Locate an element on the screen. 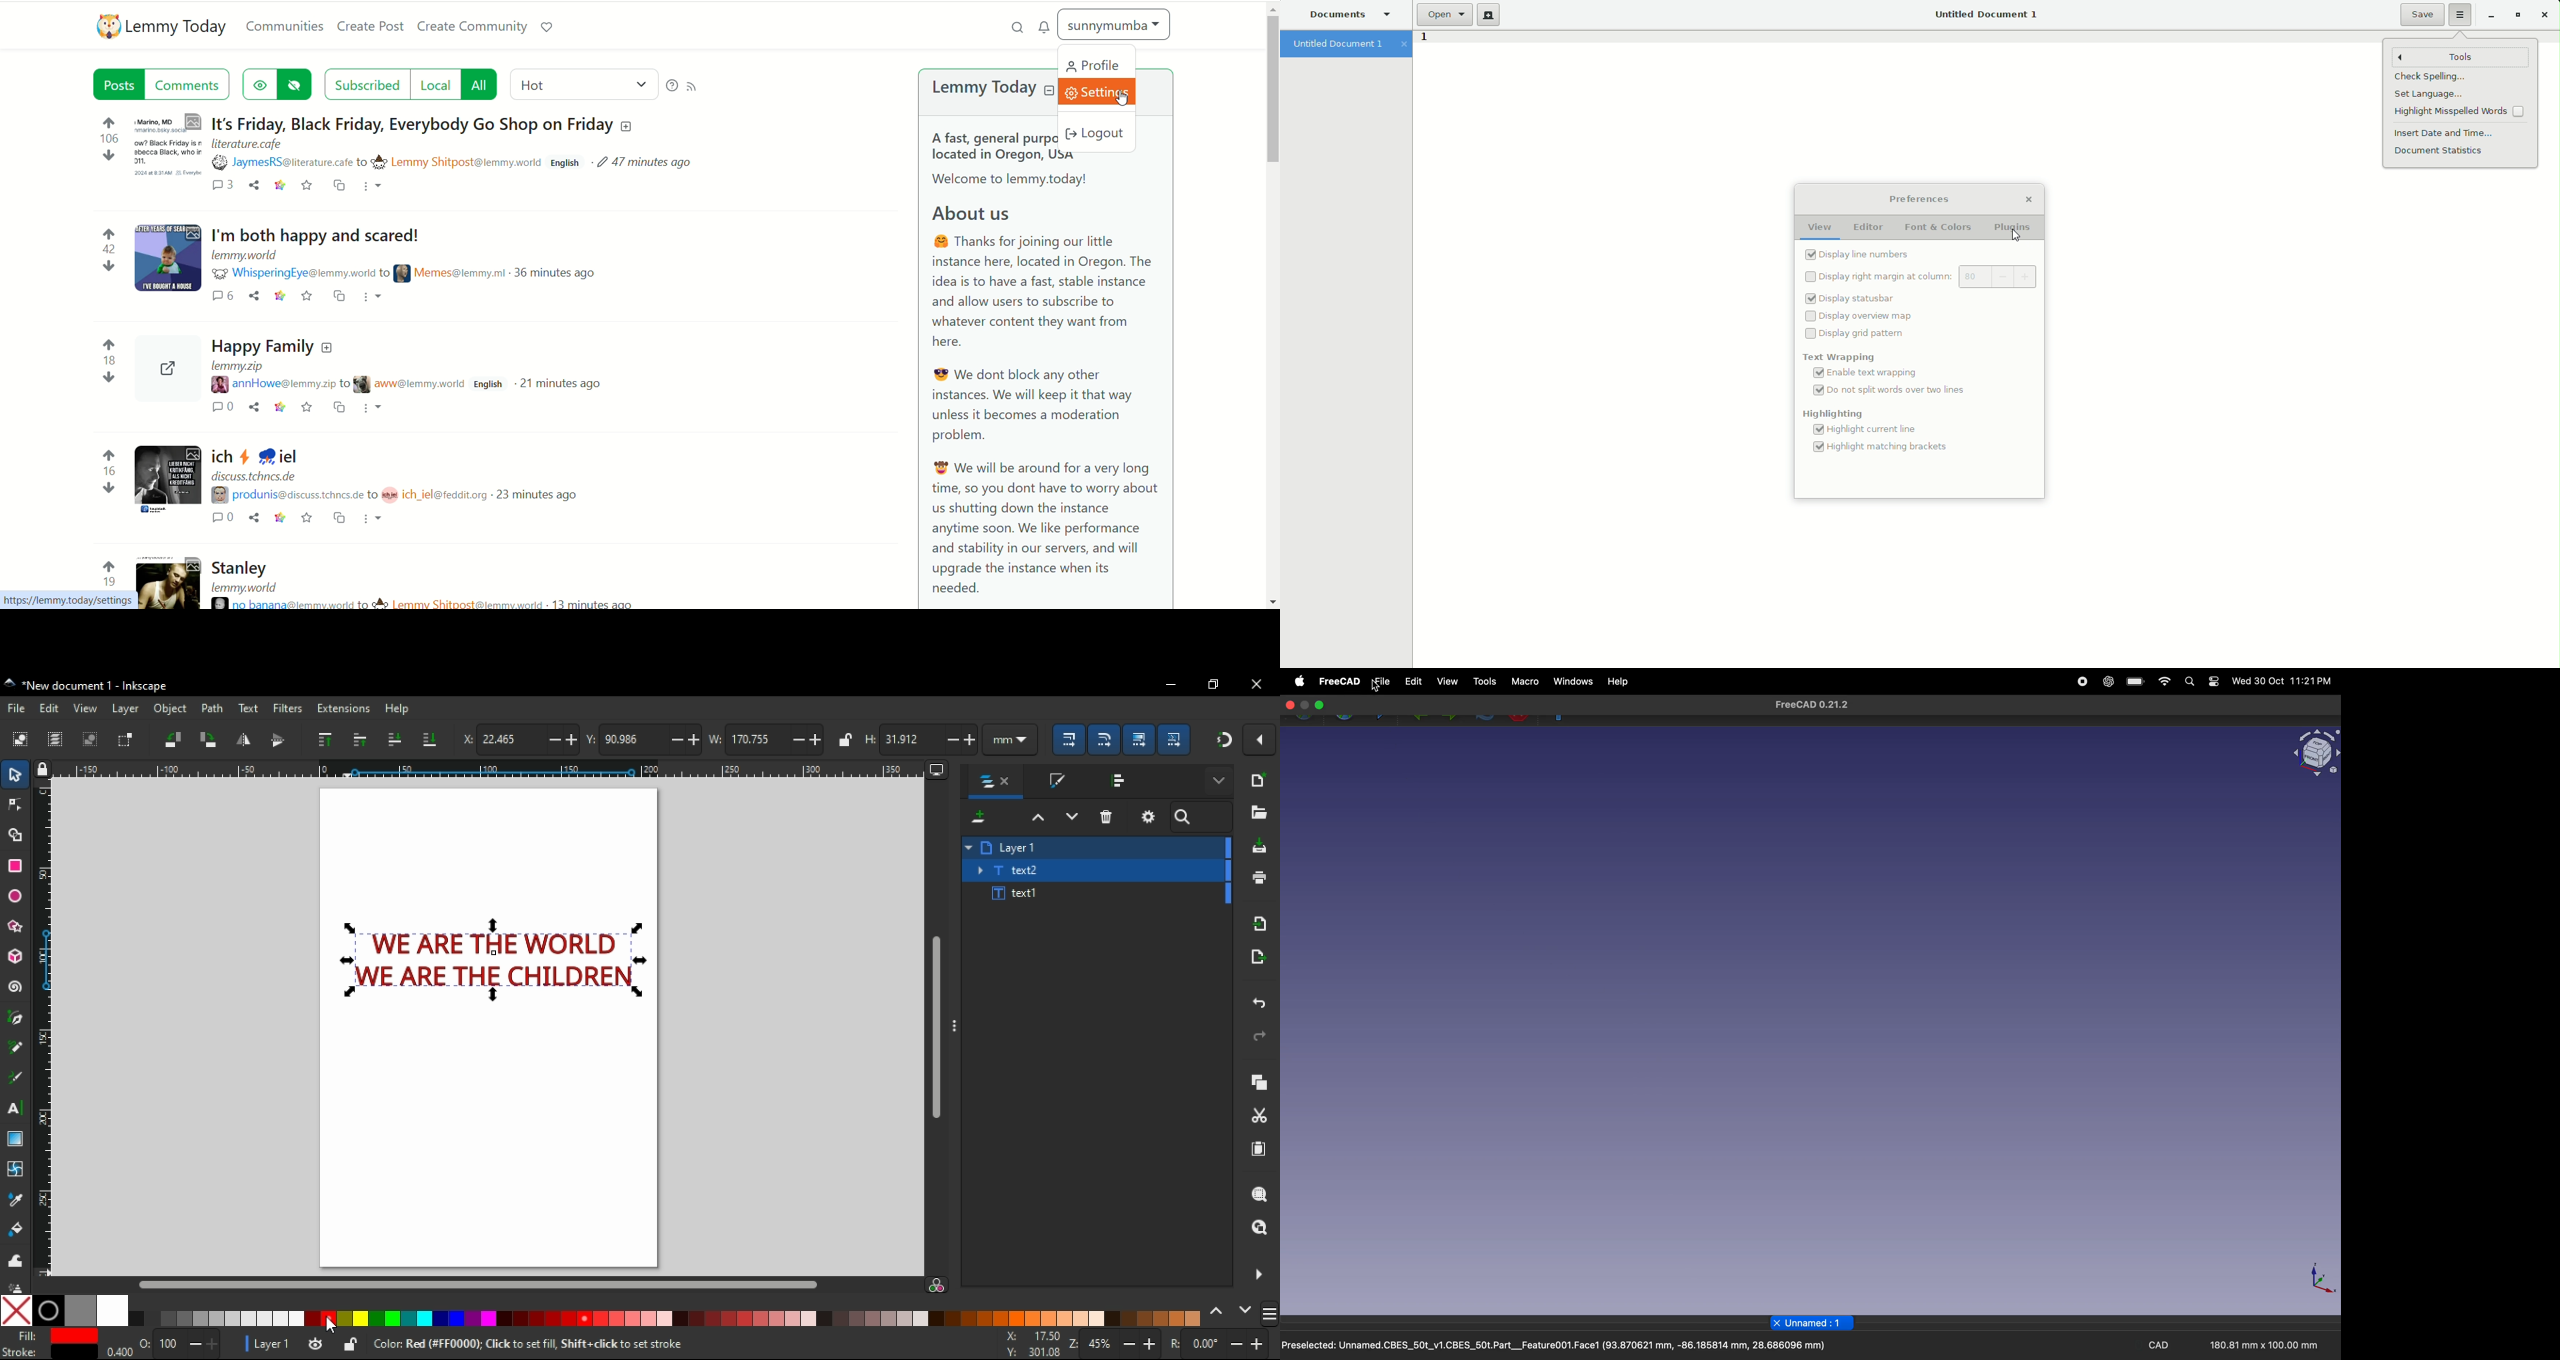 This screenshot has width=2576, height=1372. ellipse/arc tool is located at coordinates (17, 896).